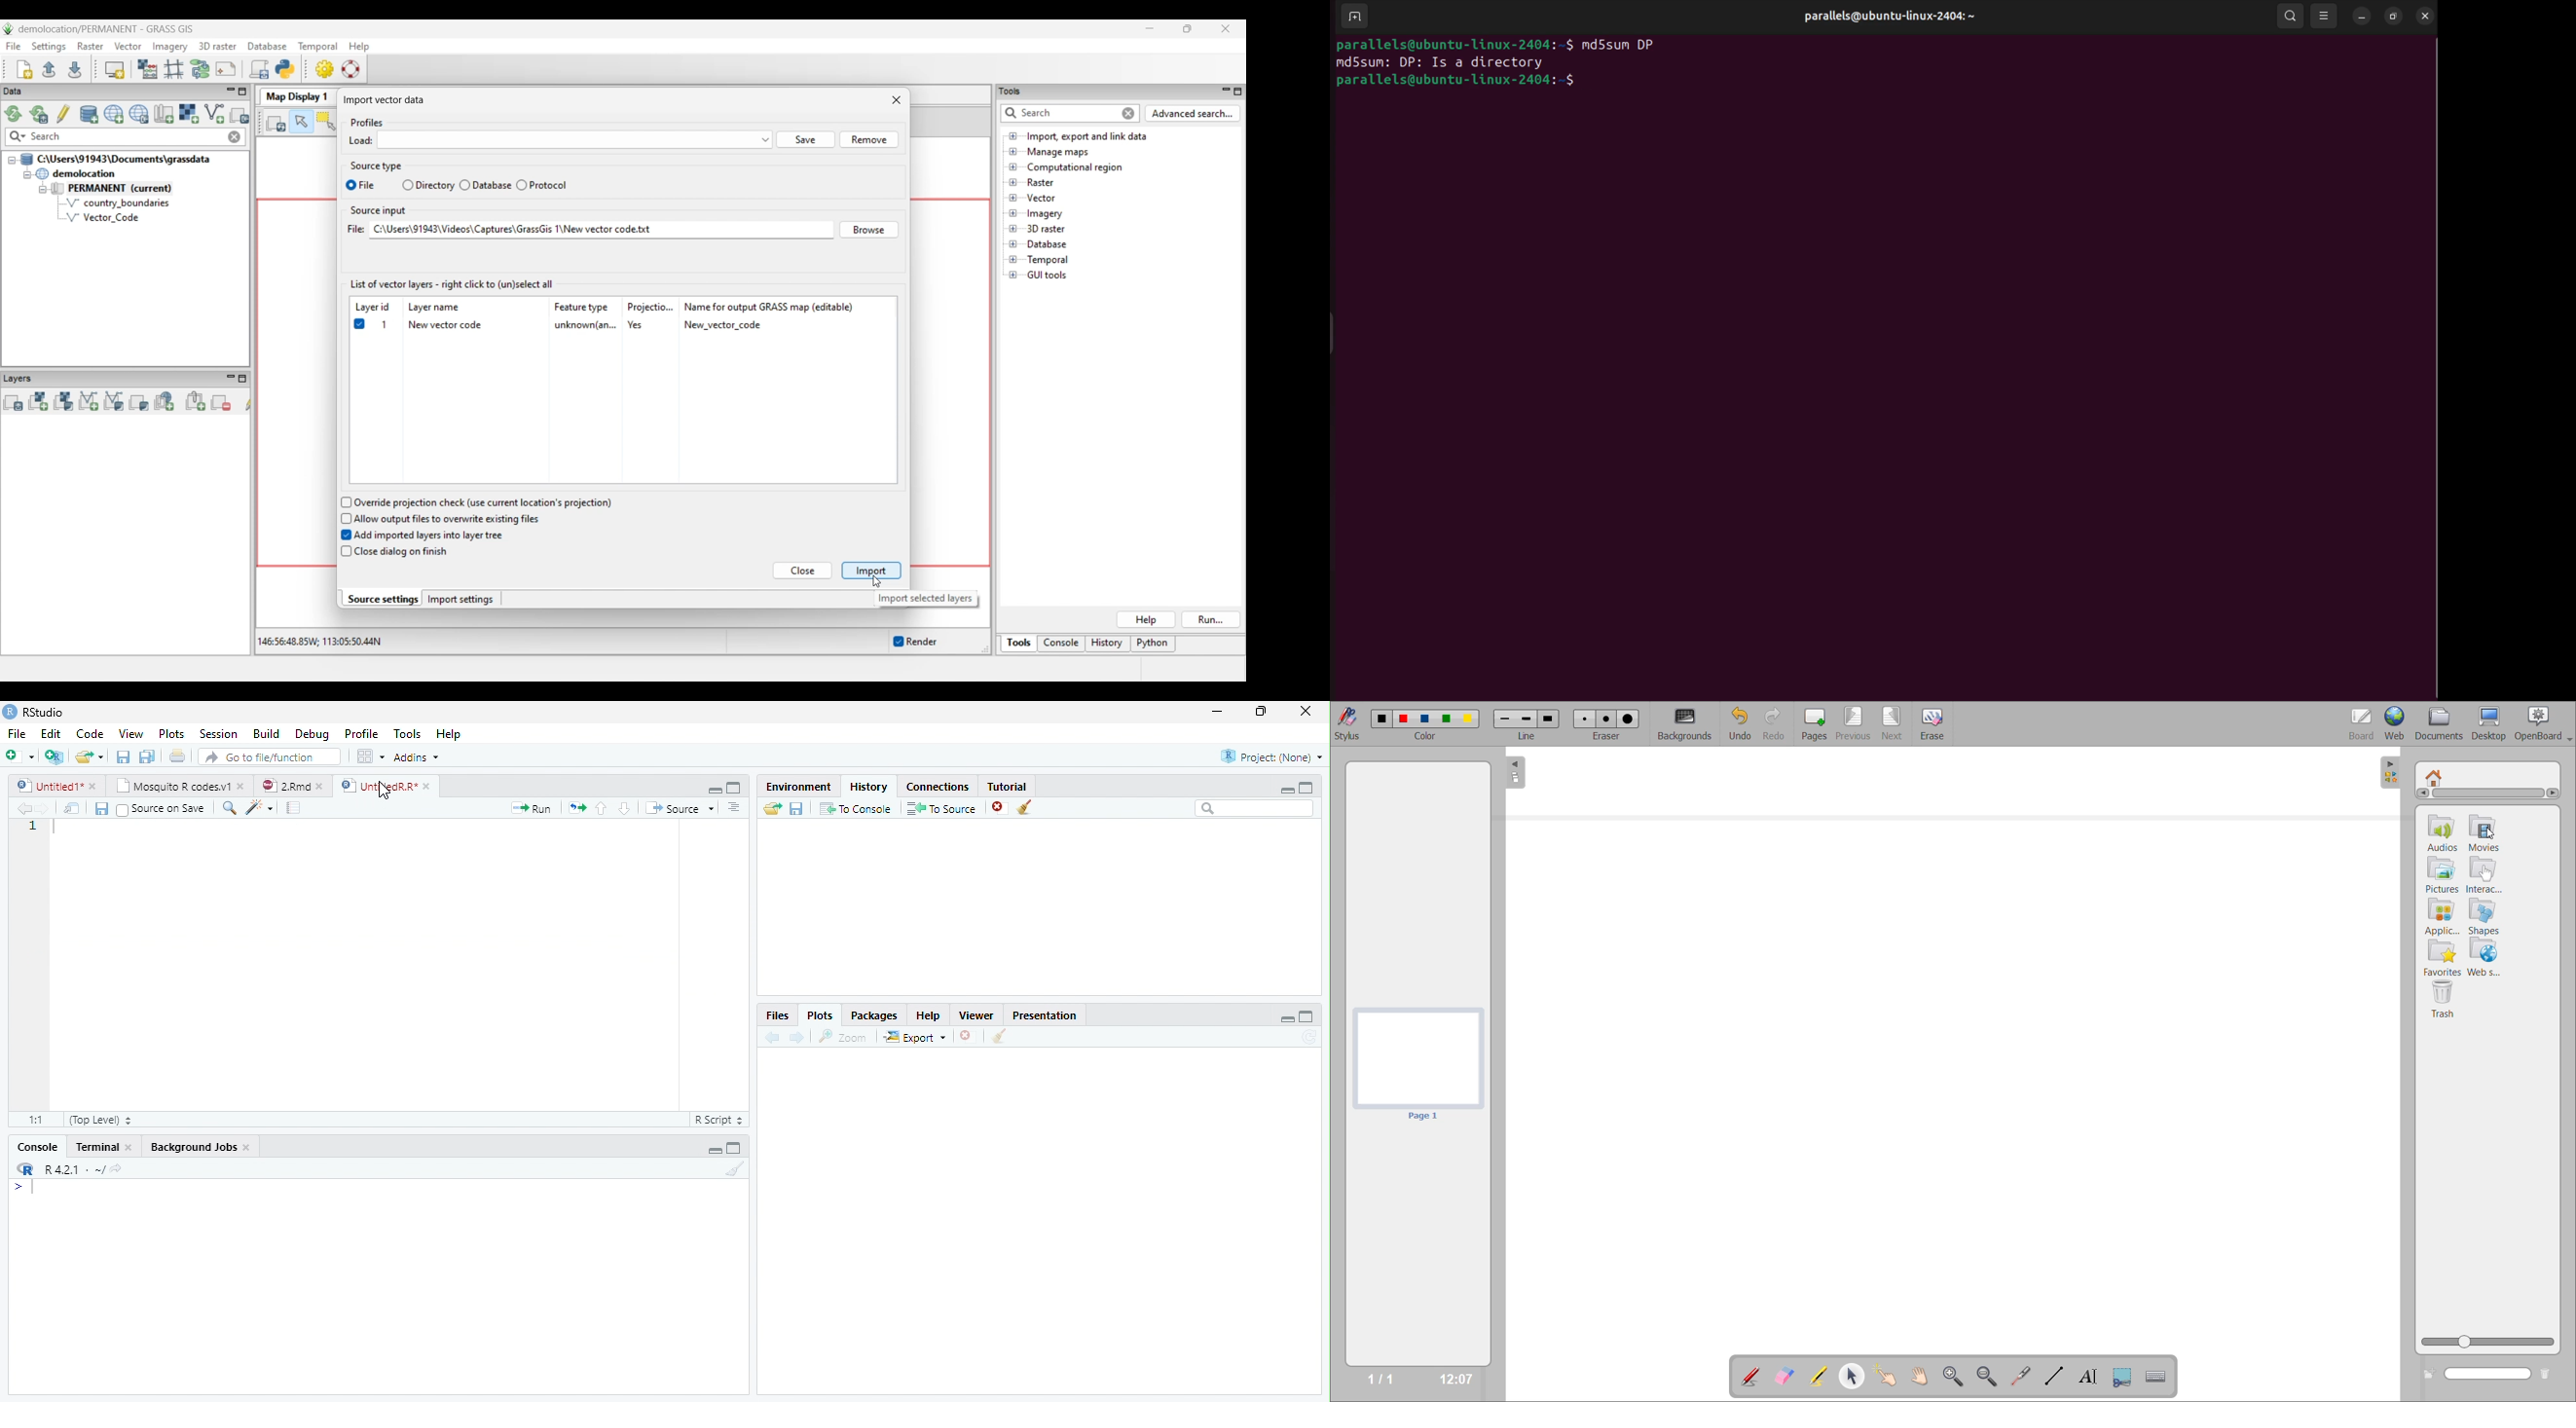  Describe the element at coordinates (23, 1190) in the screenshot. I see `New line` at that location.